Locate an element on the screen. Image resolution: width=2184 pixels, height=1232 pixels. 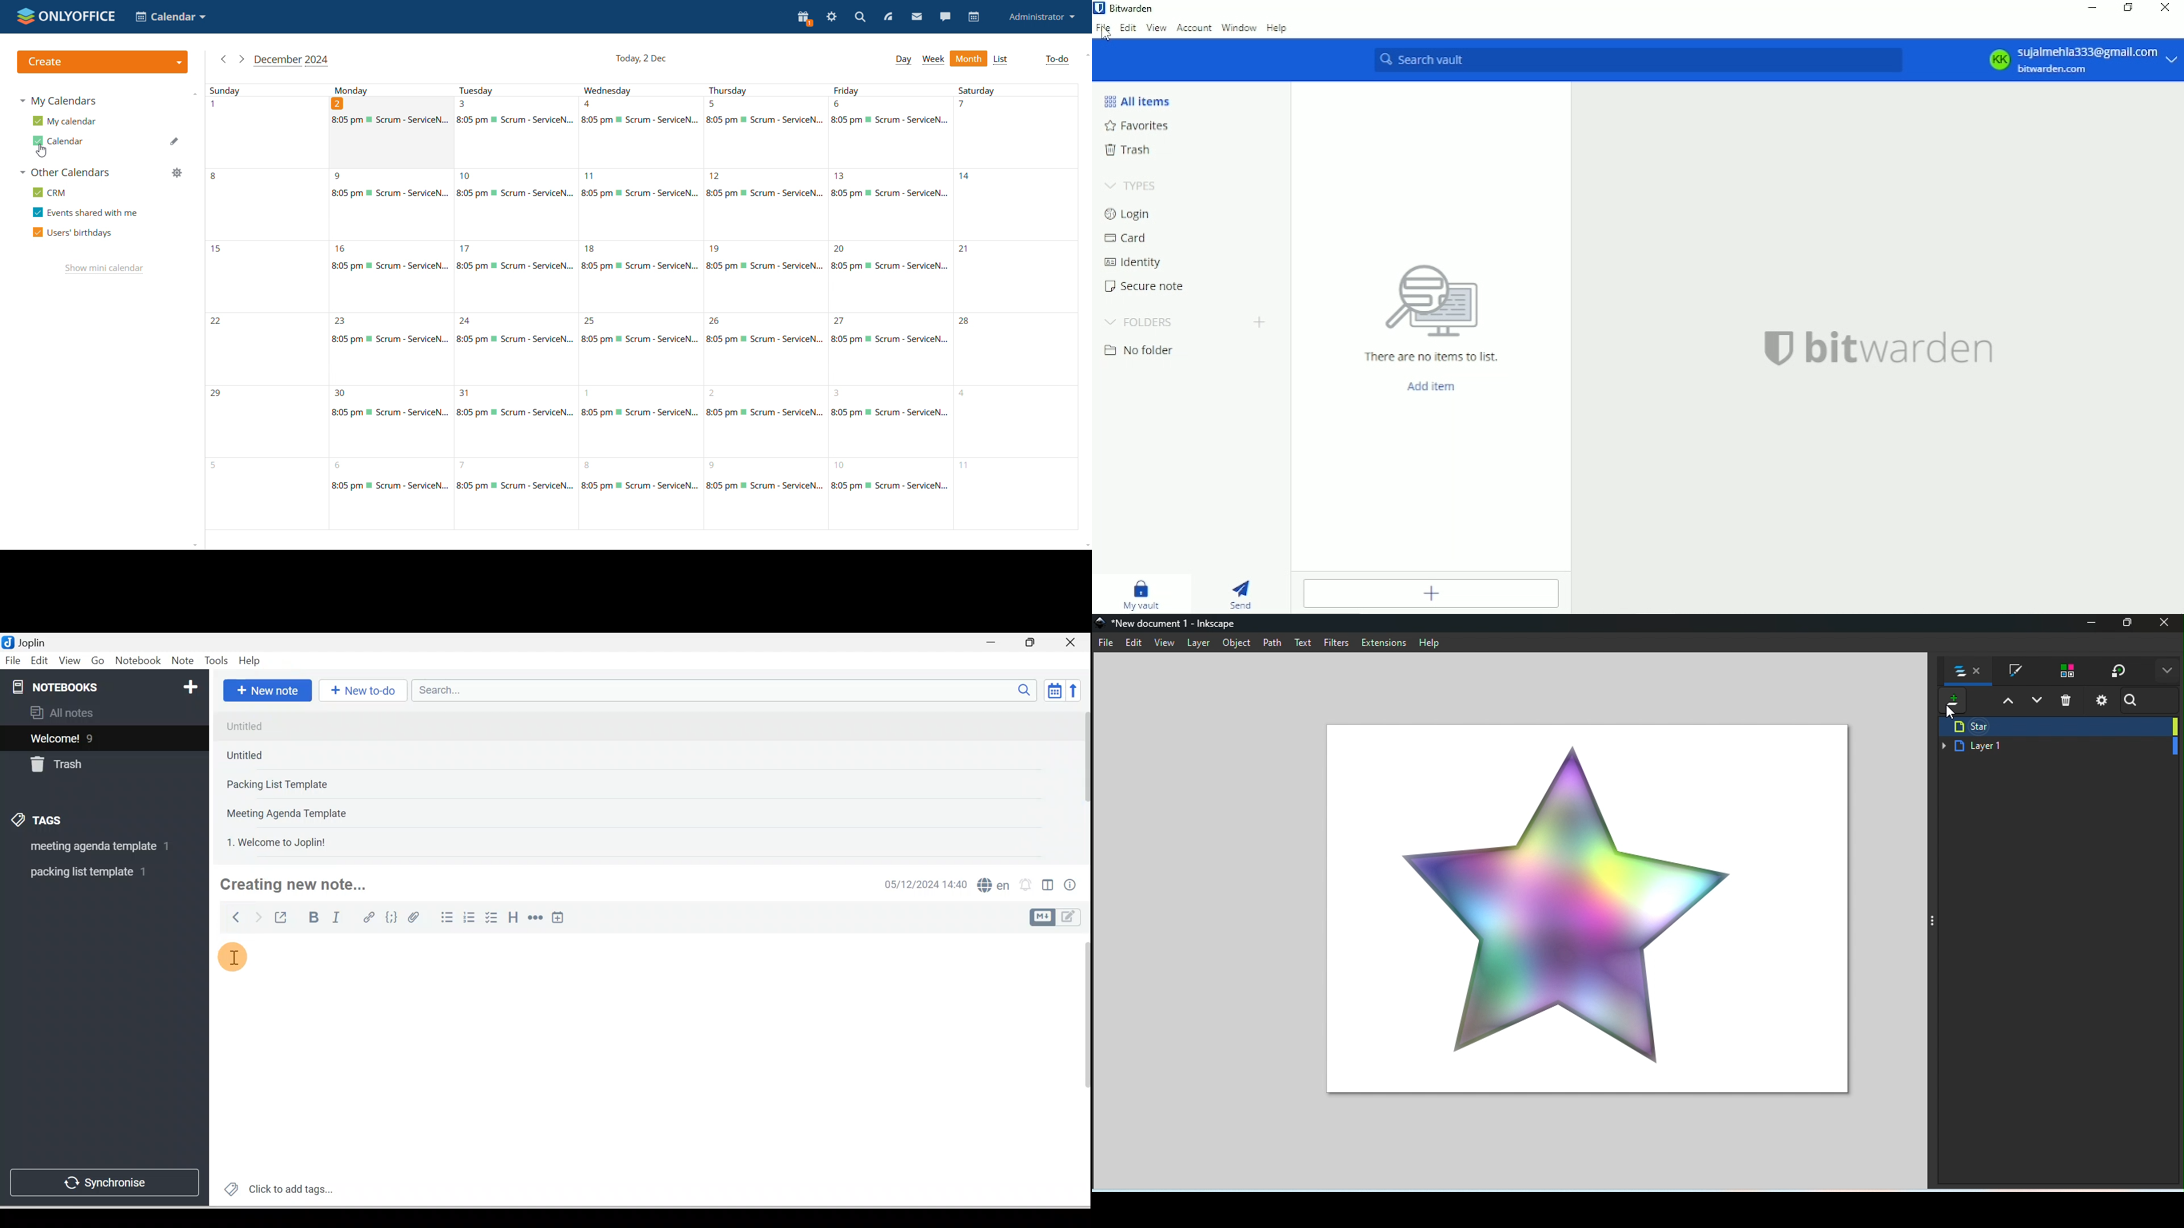
Layer 1 is located at coordinates (2058, 747).